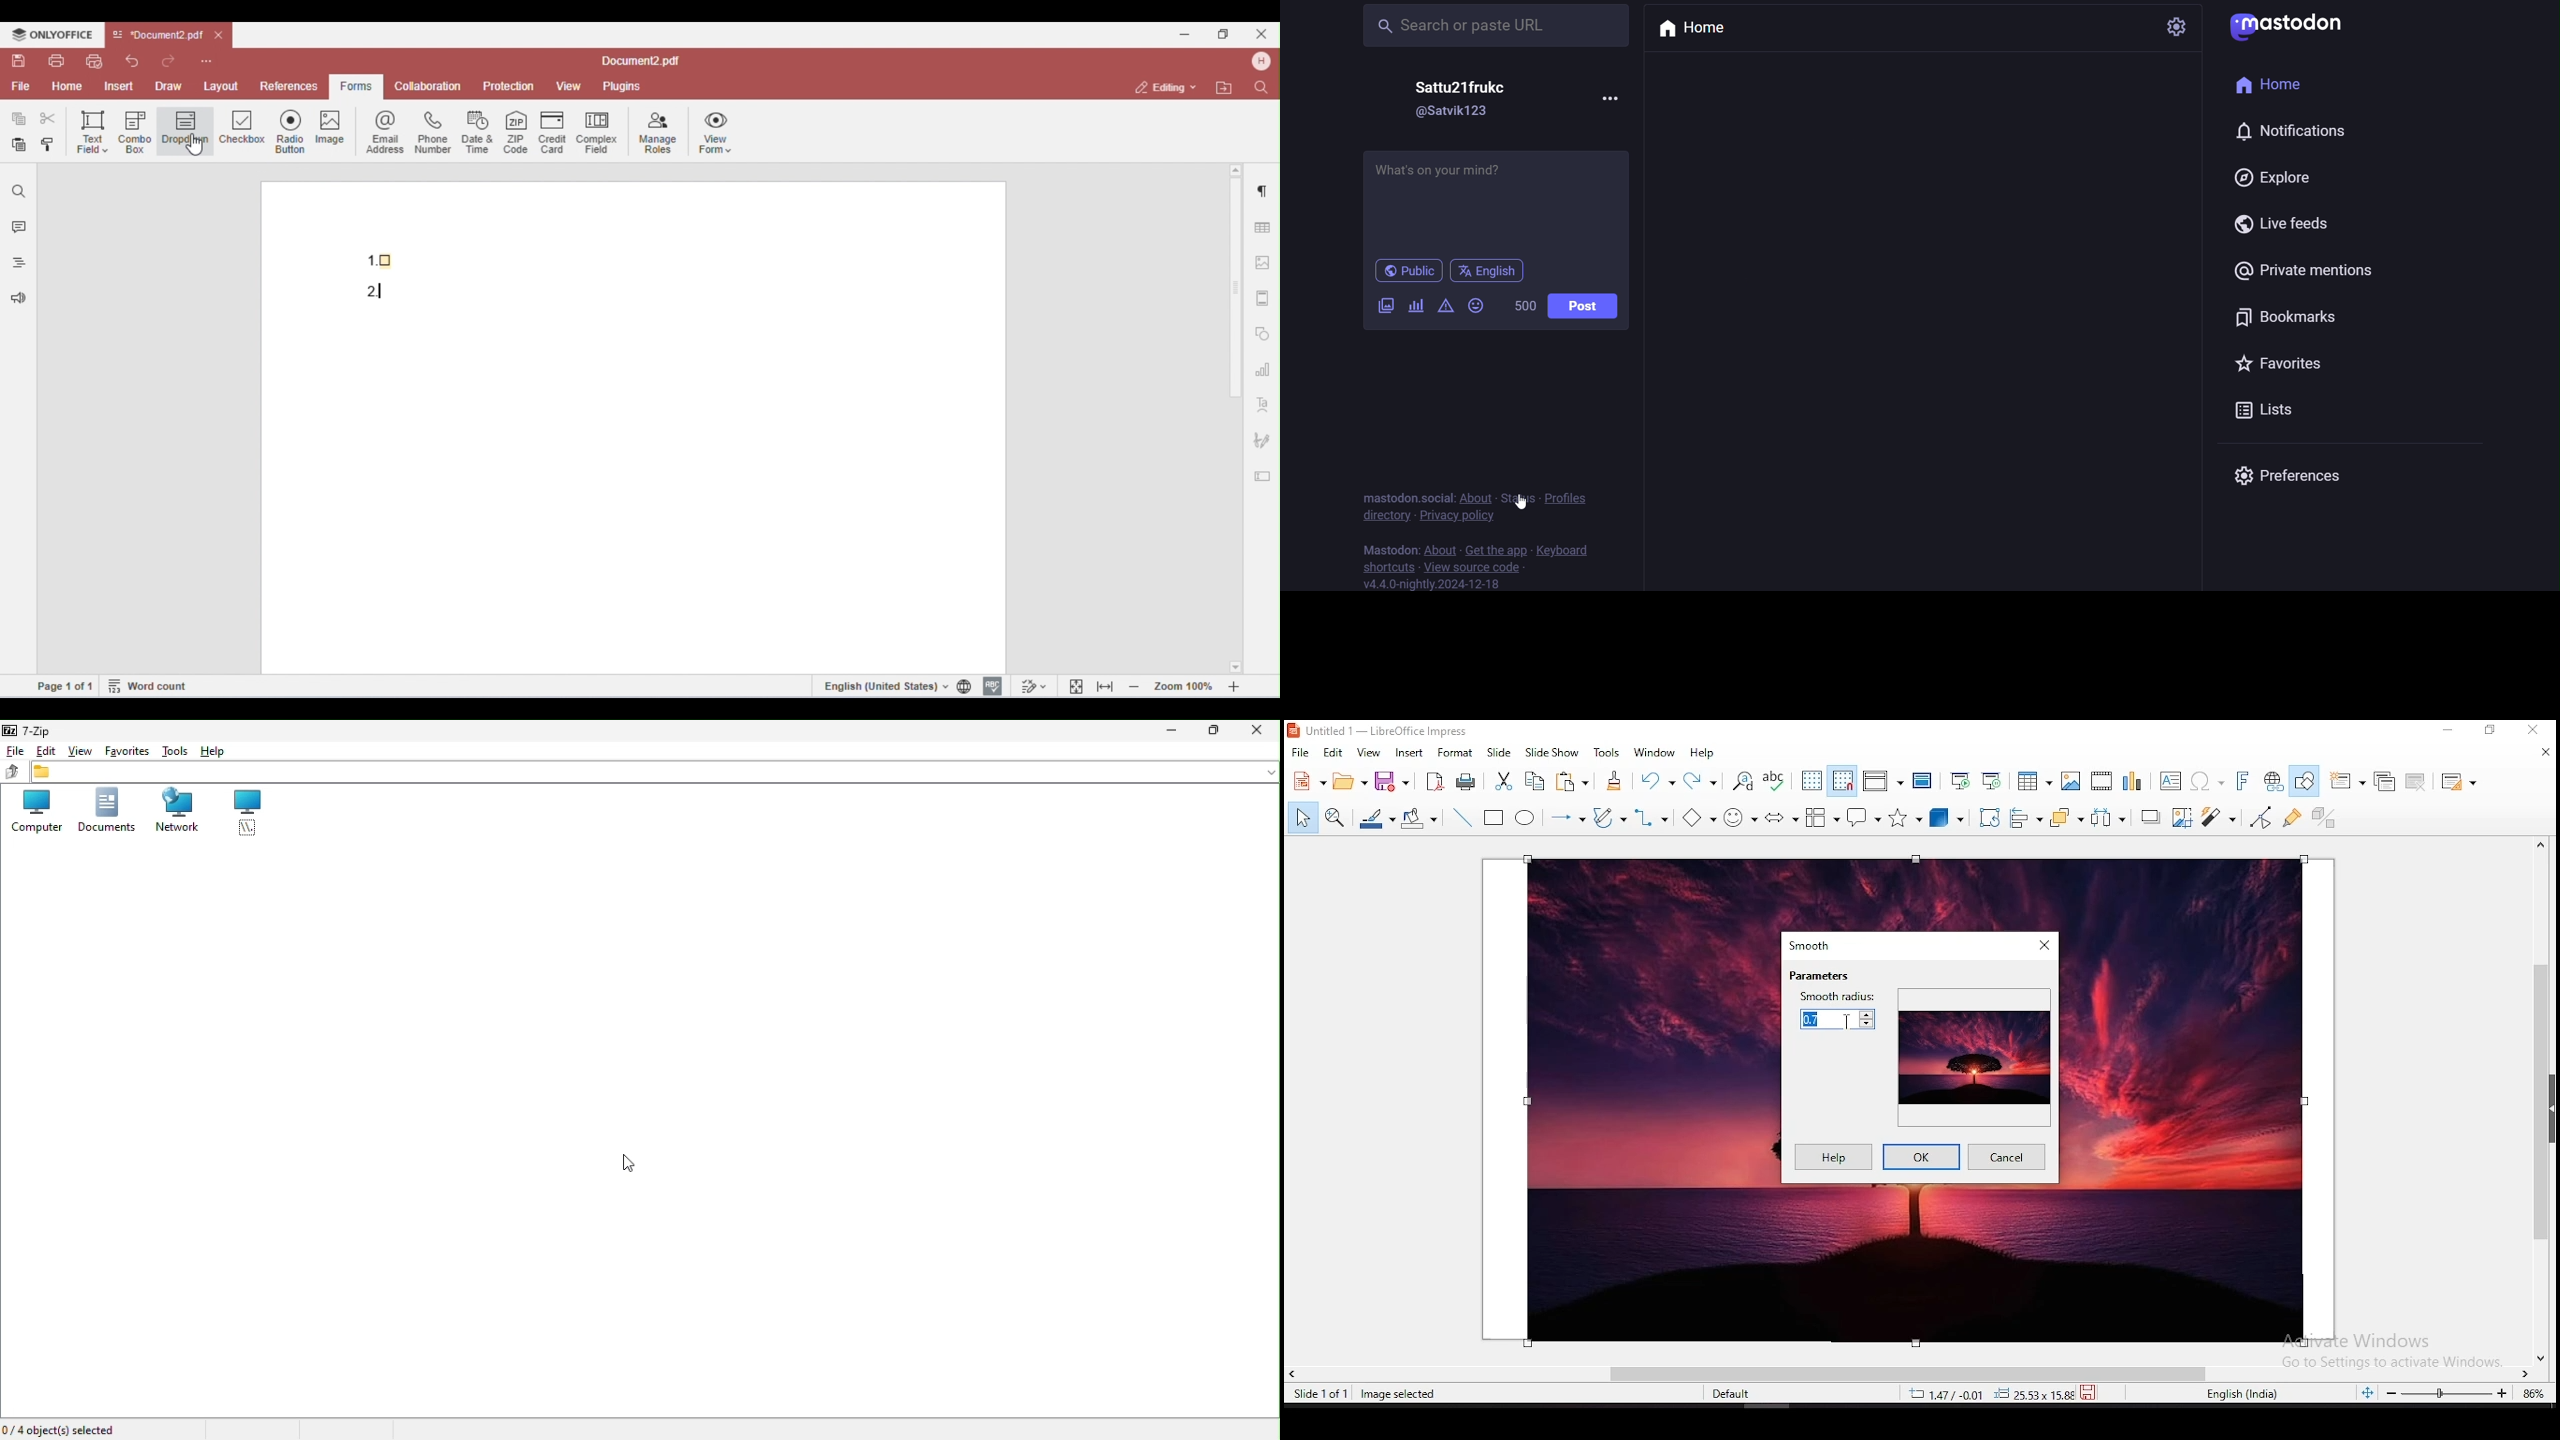 The height and width of the screenshot is (1456, 2576). I want to click on crop image, so click(2184, 818).